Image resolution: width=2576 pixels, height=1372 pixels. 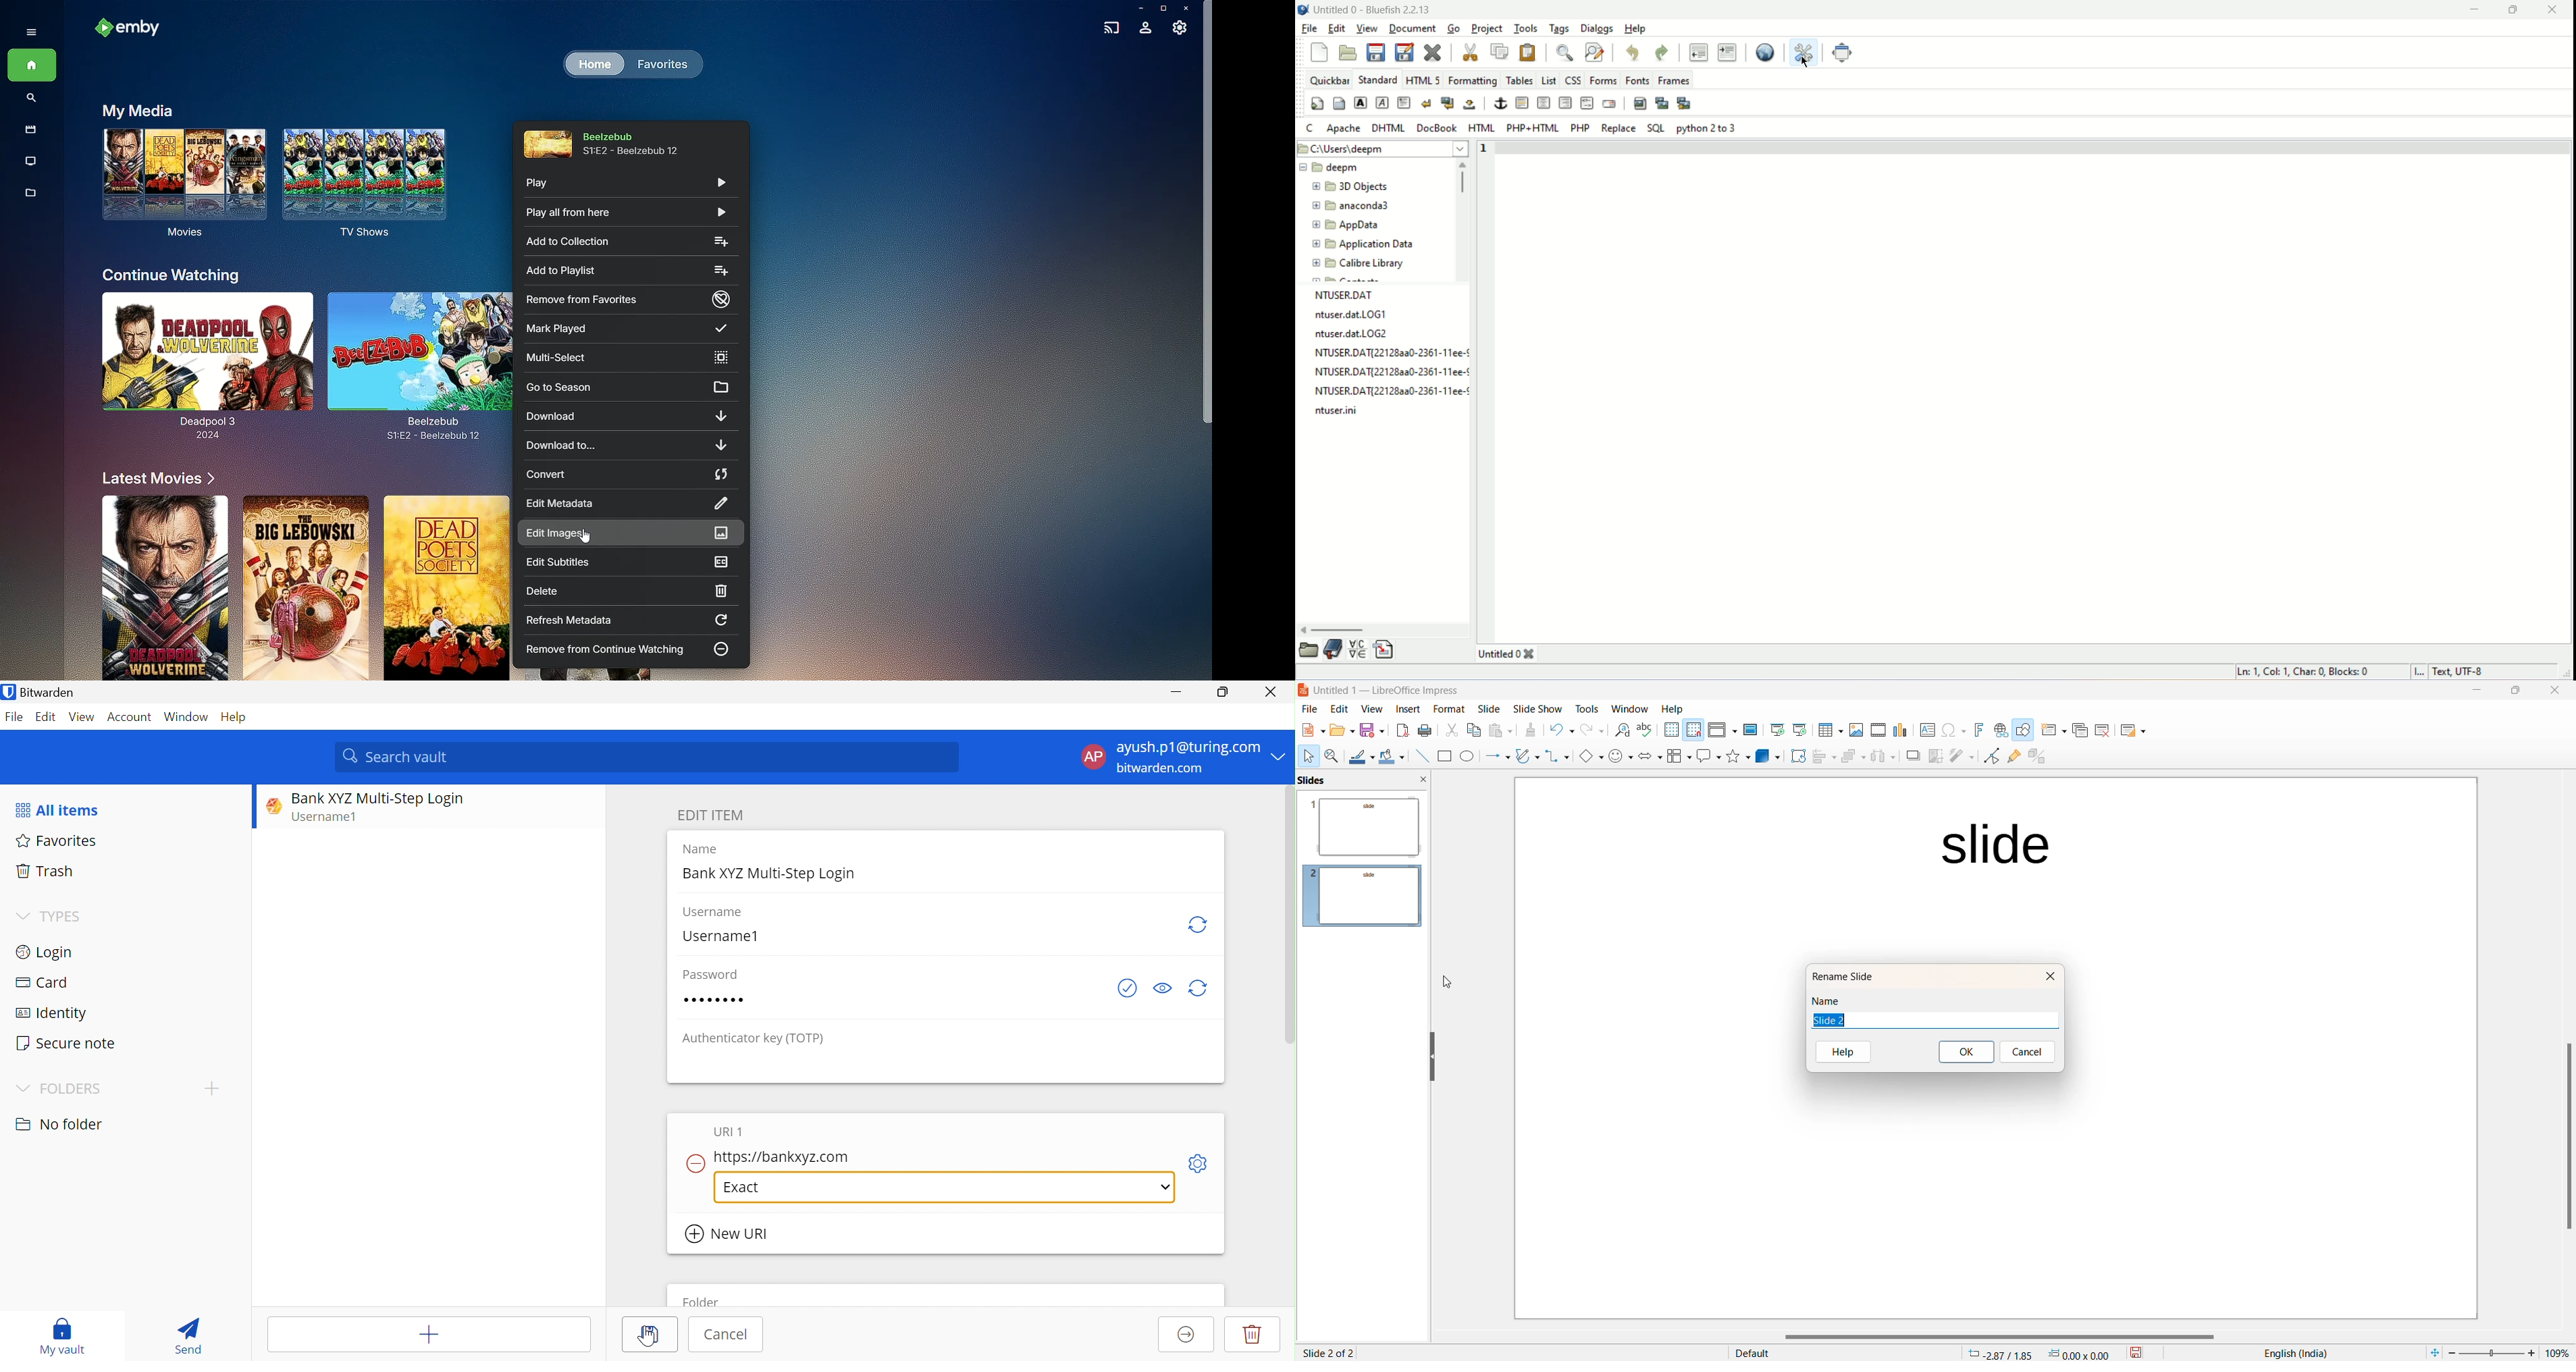 I want to click on unindent, so click(x=1698, y=51).